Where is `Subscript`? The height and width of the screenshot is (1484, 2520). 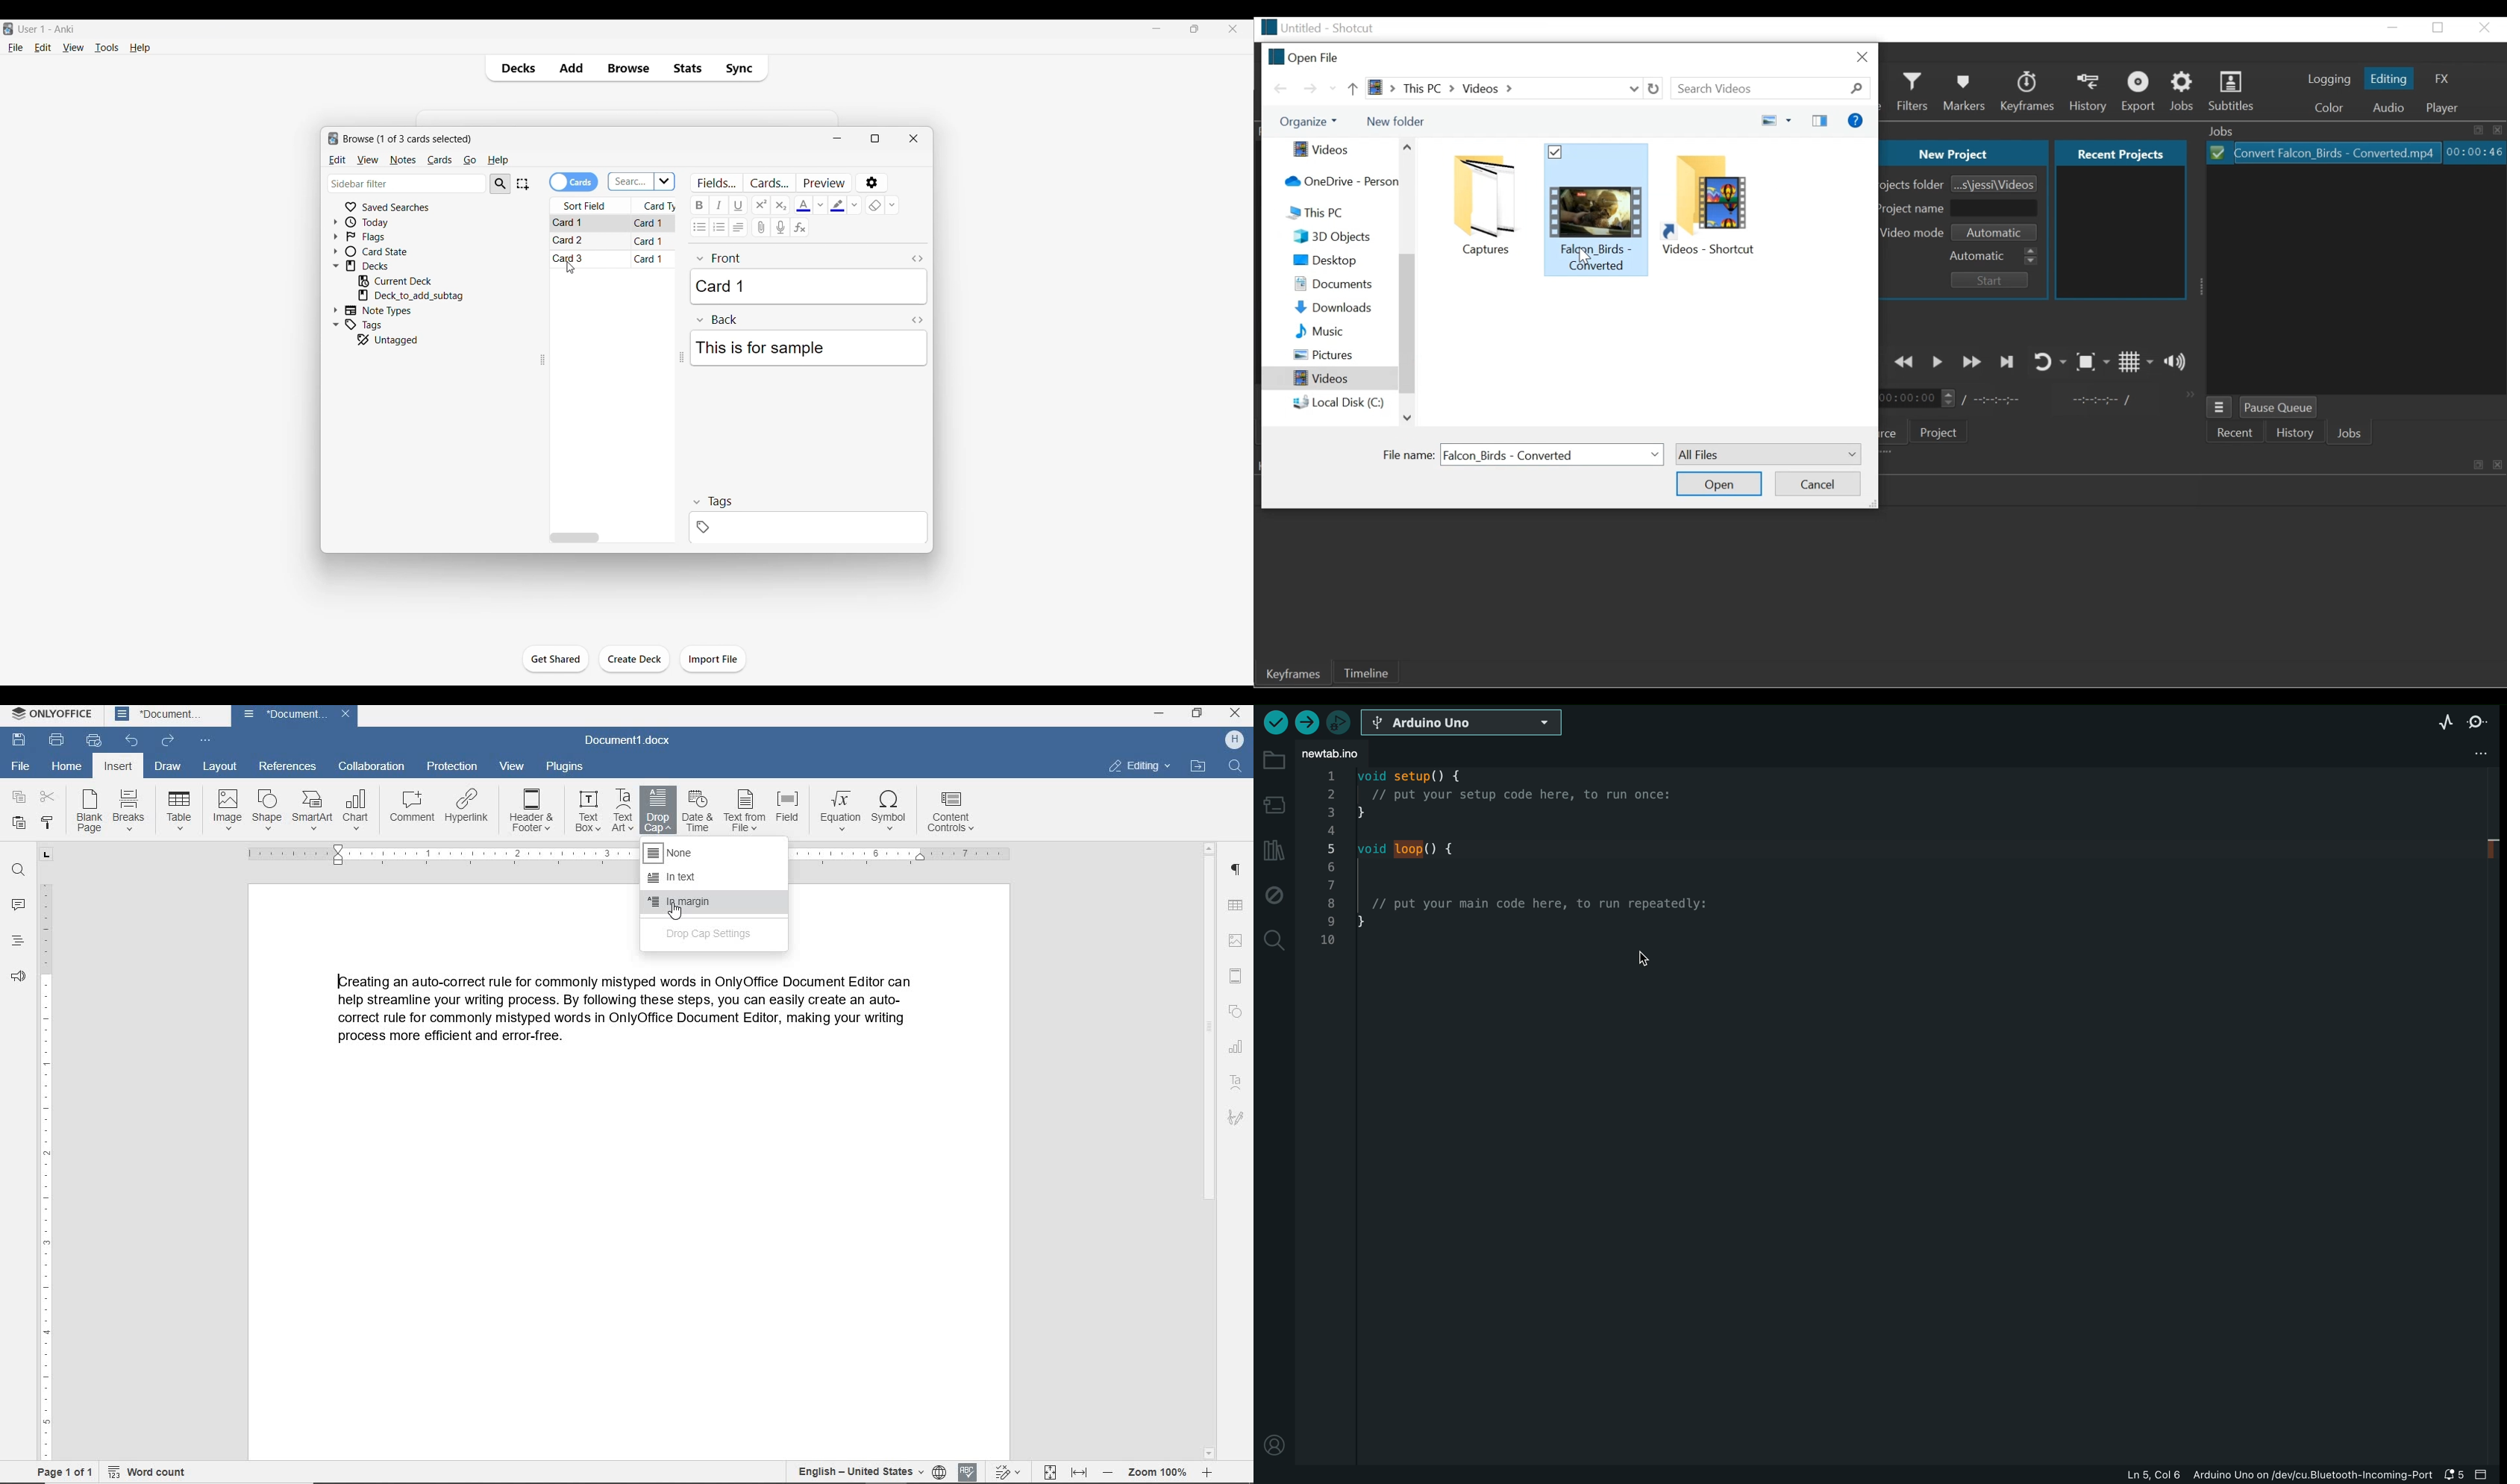 Subscript is located at coordinates (780, 205).